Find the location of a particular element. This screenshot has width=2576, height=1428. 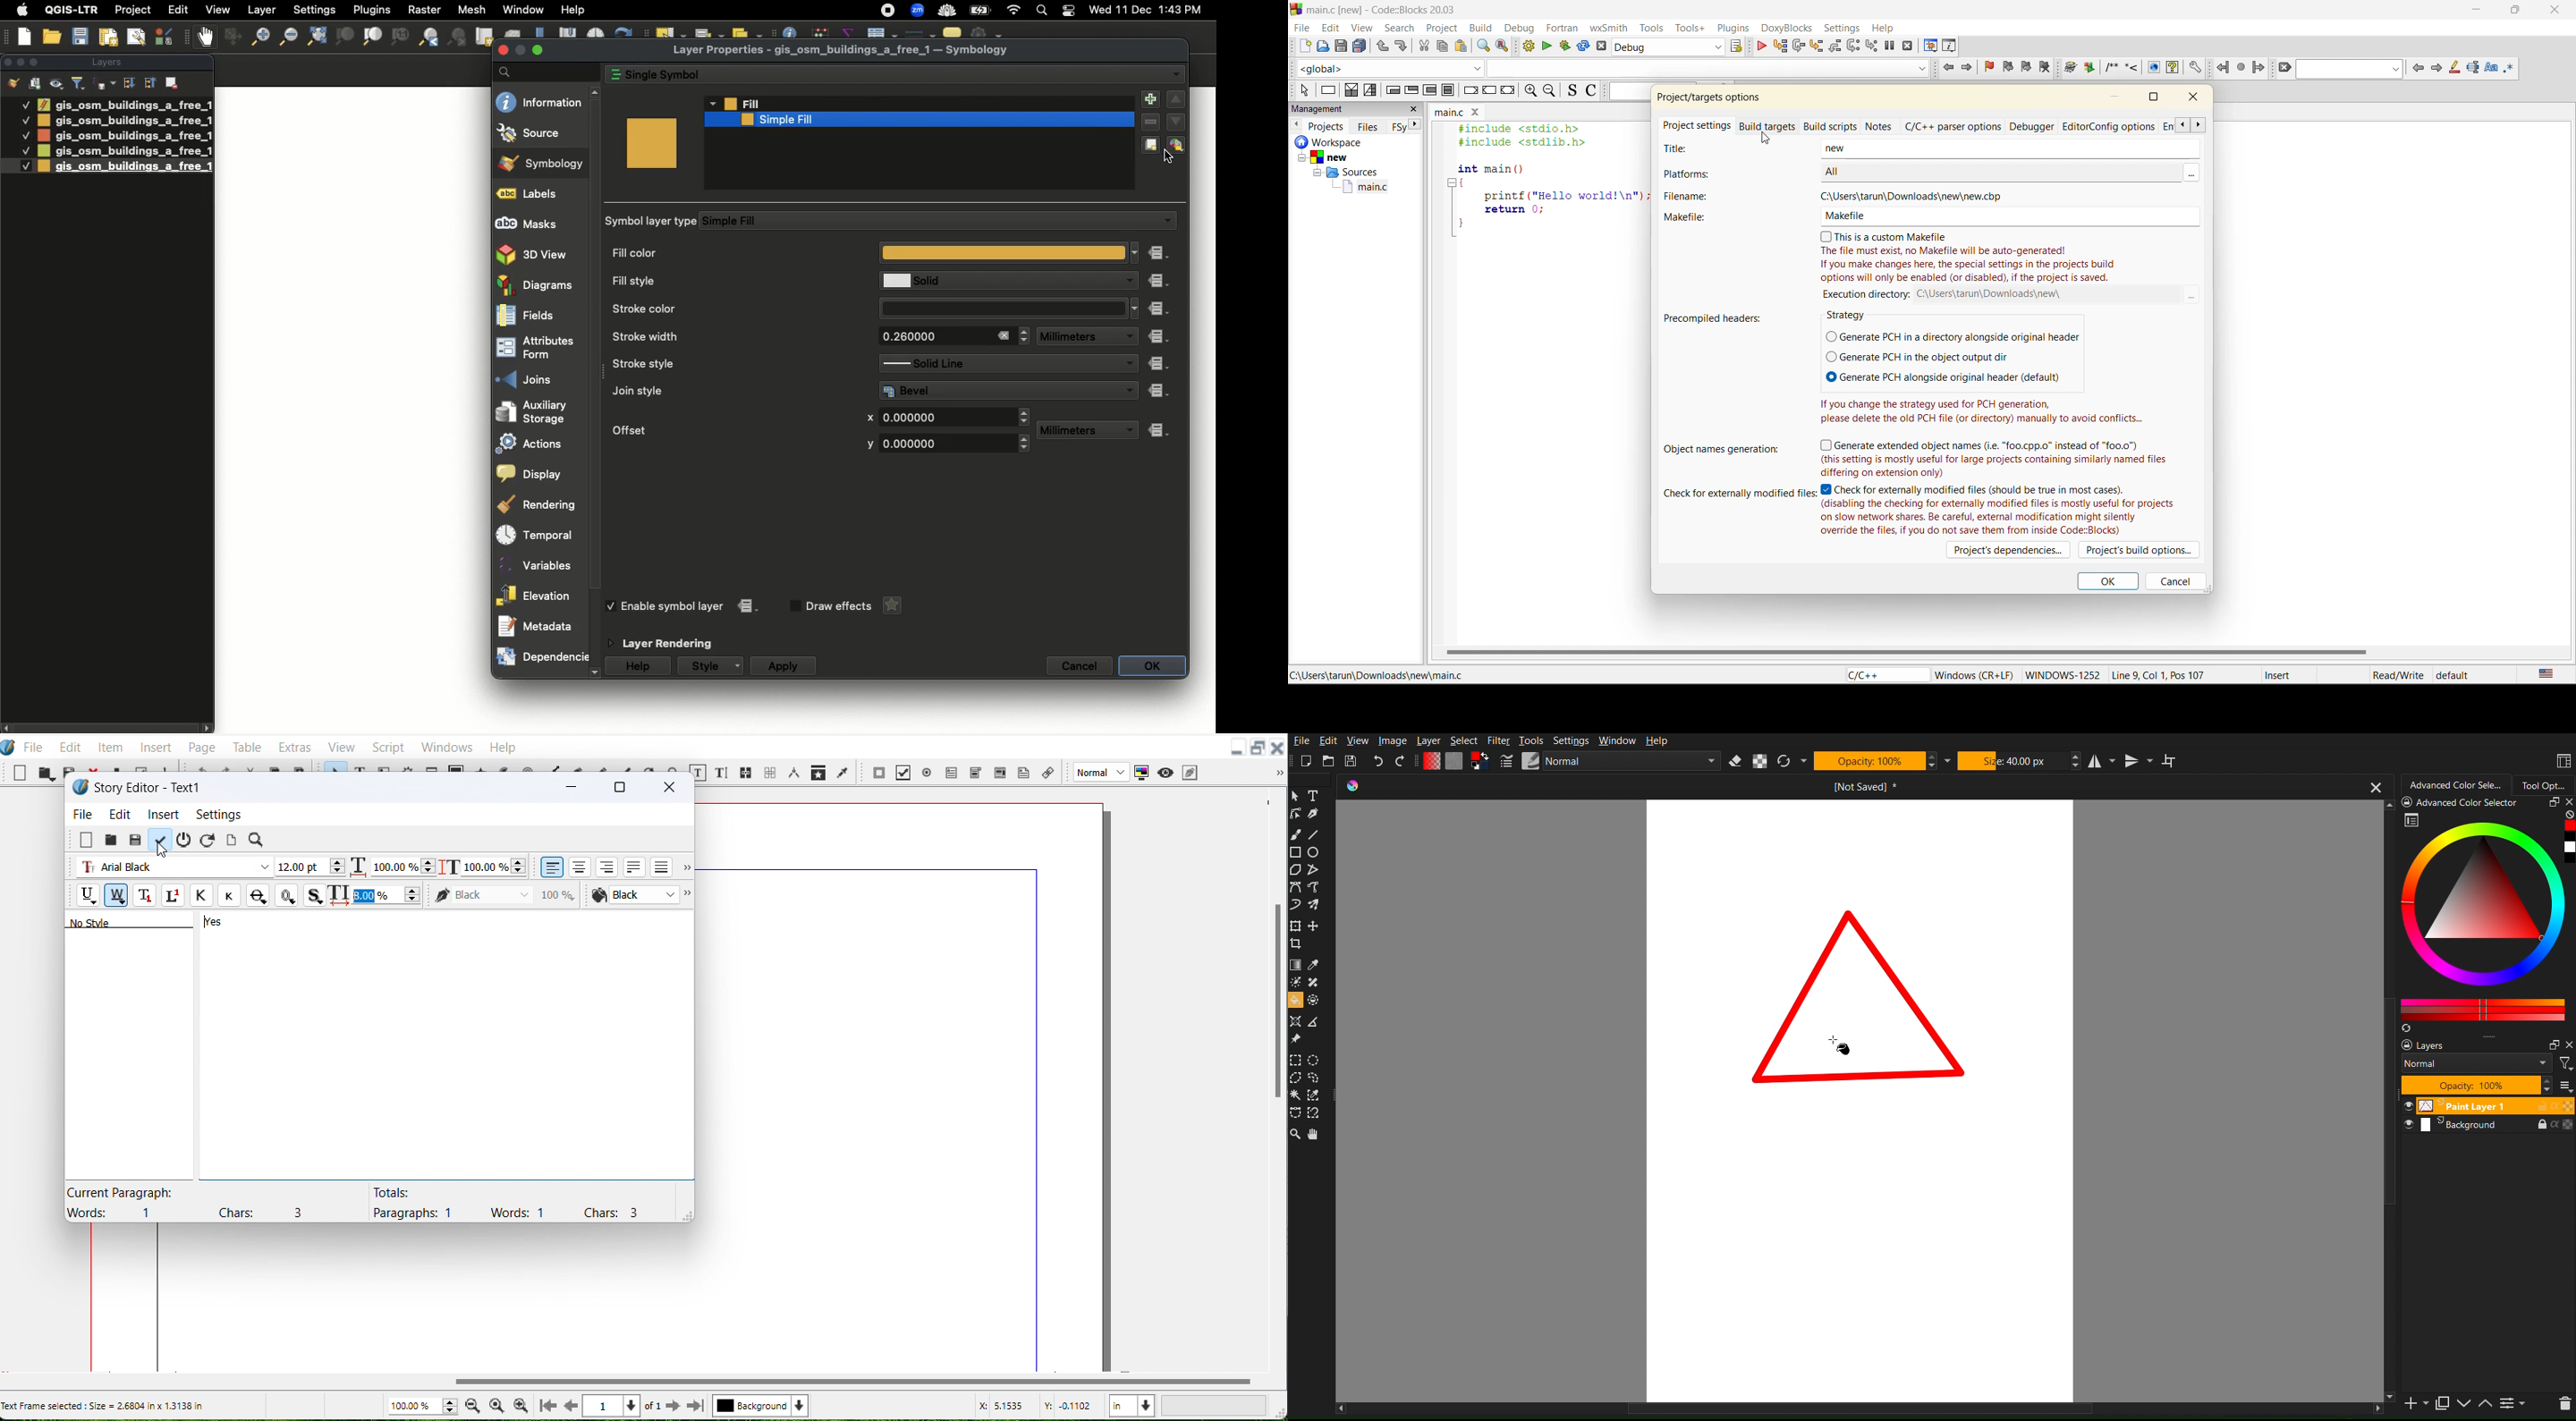

Horizontal Mirror is located at coordinates (2103, 761).